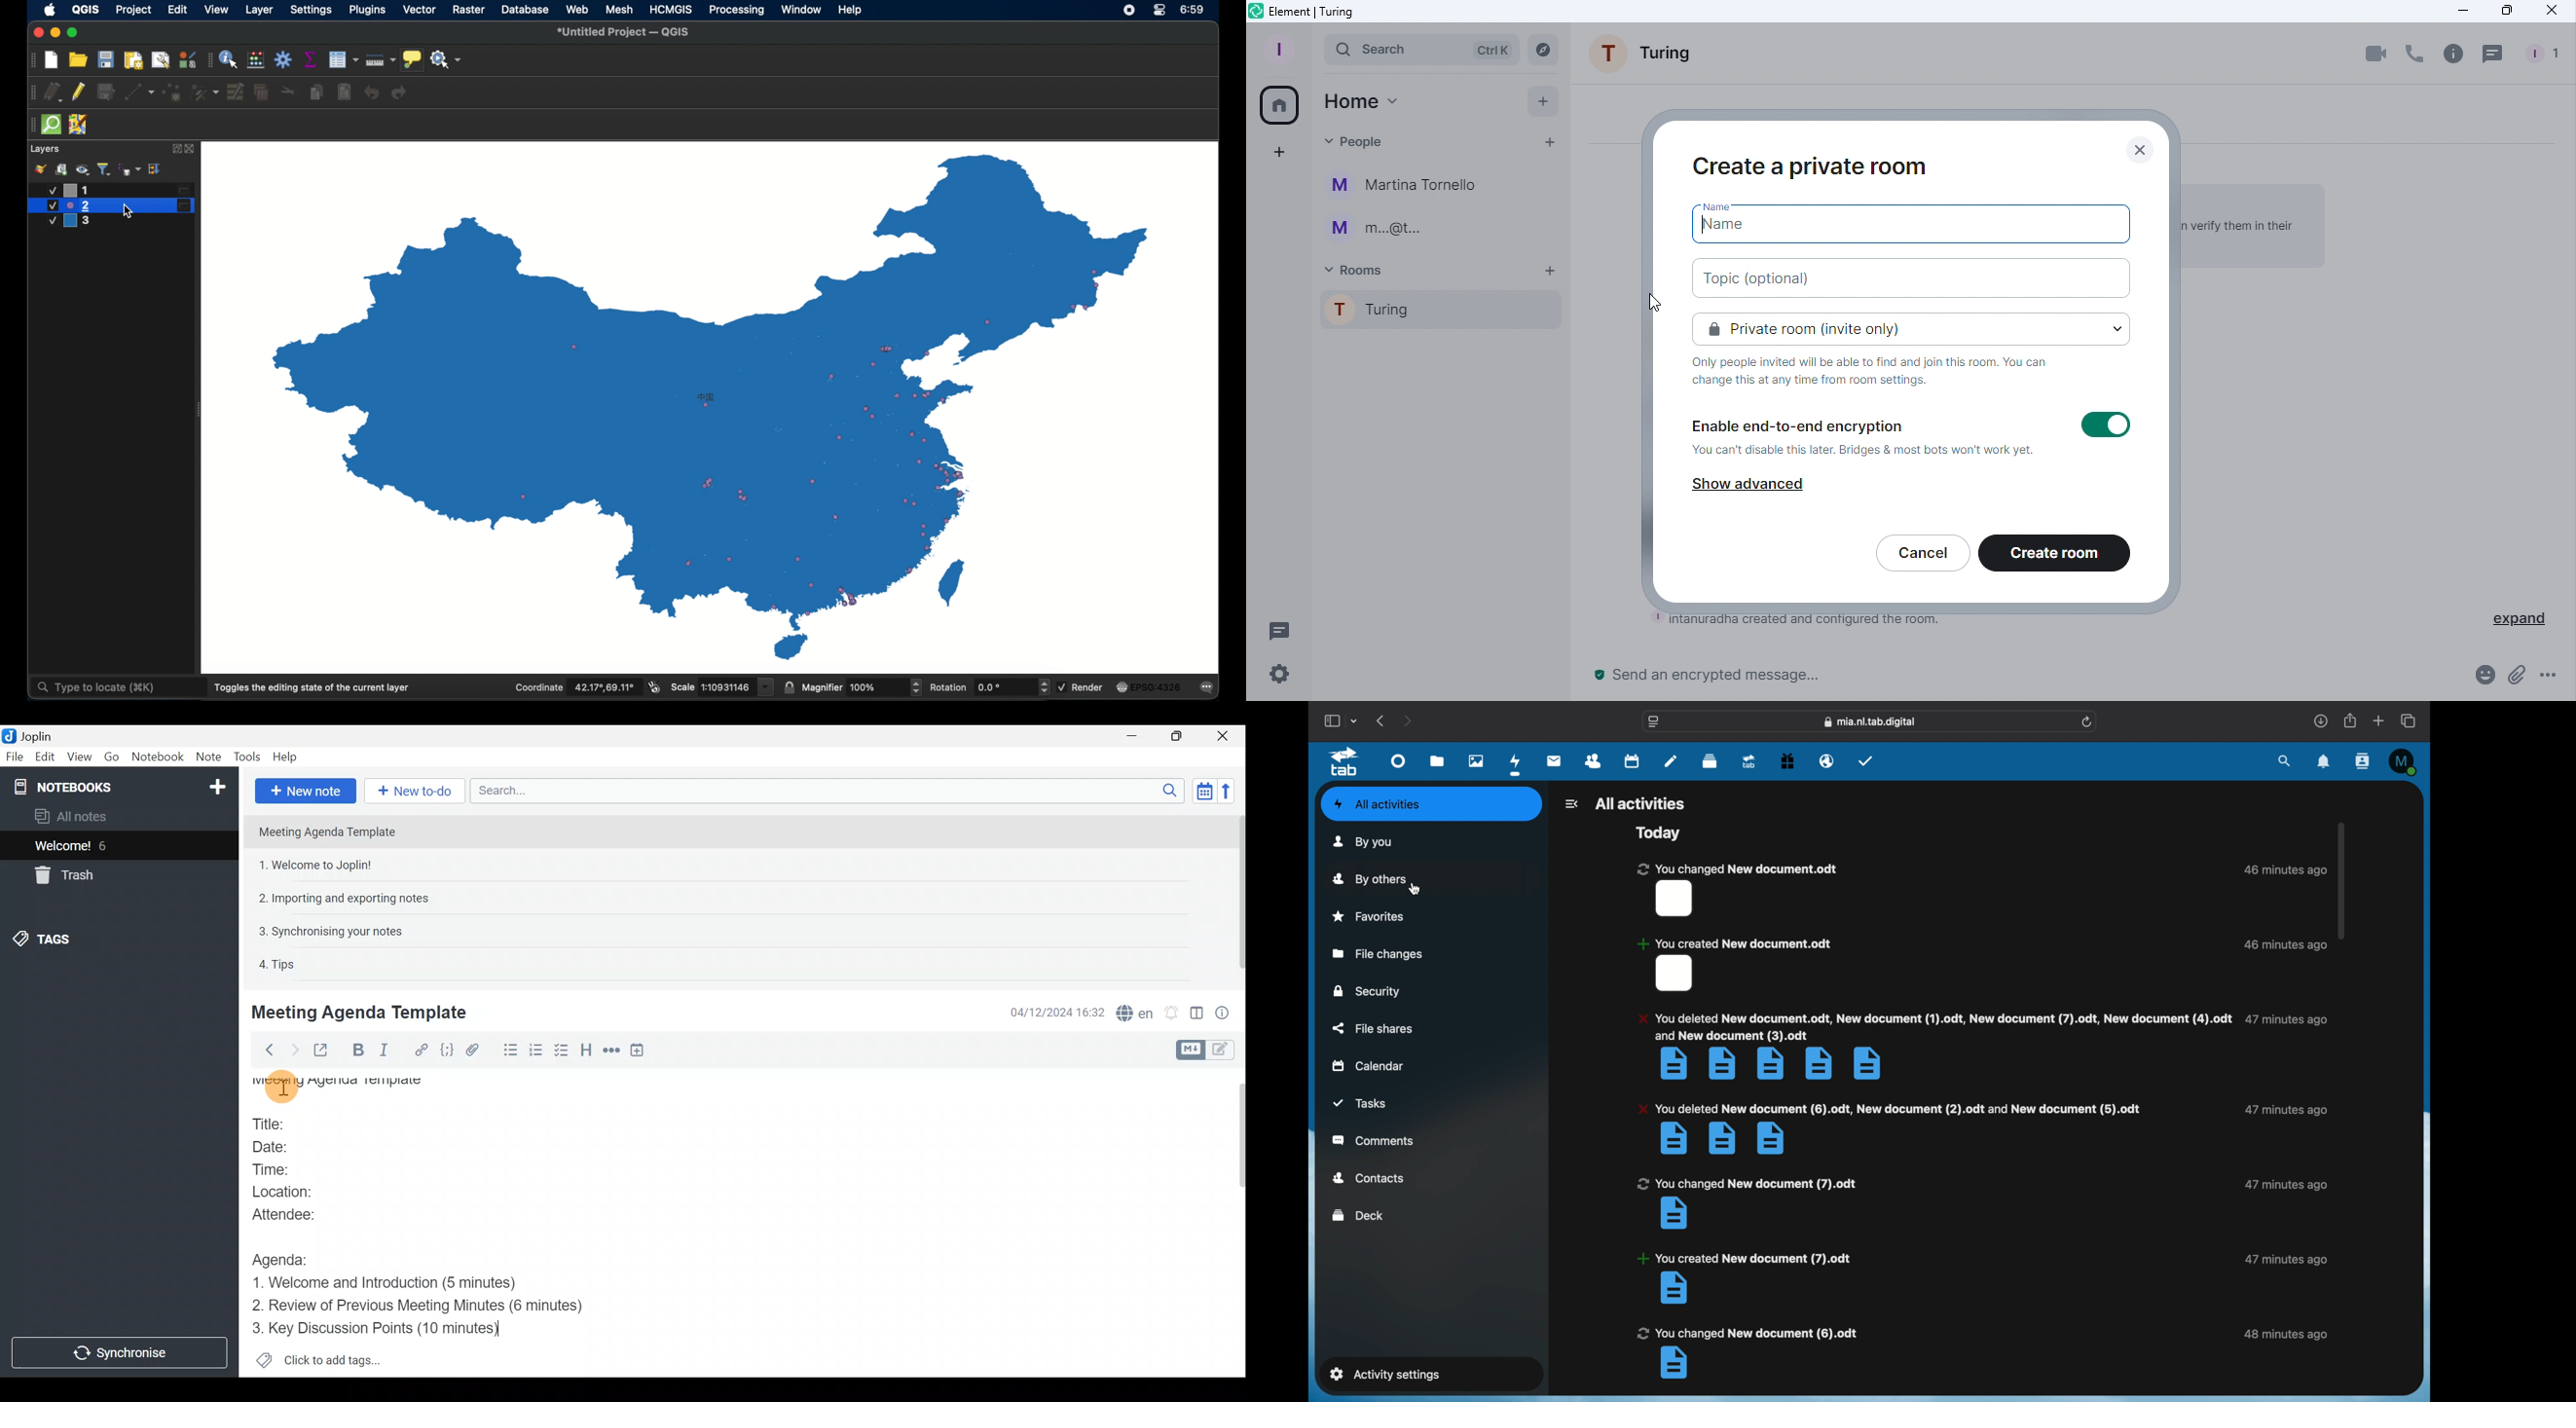 The height and width of the screenshot is (1428, 2576). Describe the element at coordinates (1407, 186) in the screenshot. I see `Martina Tornello` at that location.